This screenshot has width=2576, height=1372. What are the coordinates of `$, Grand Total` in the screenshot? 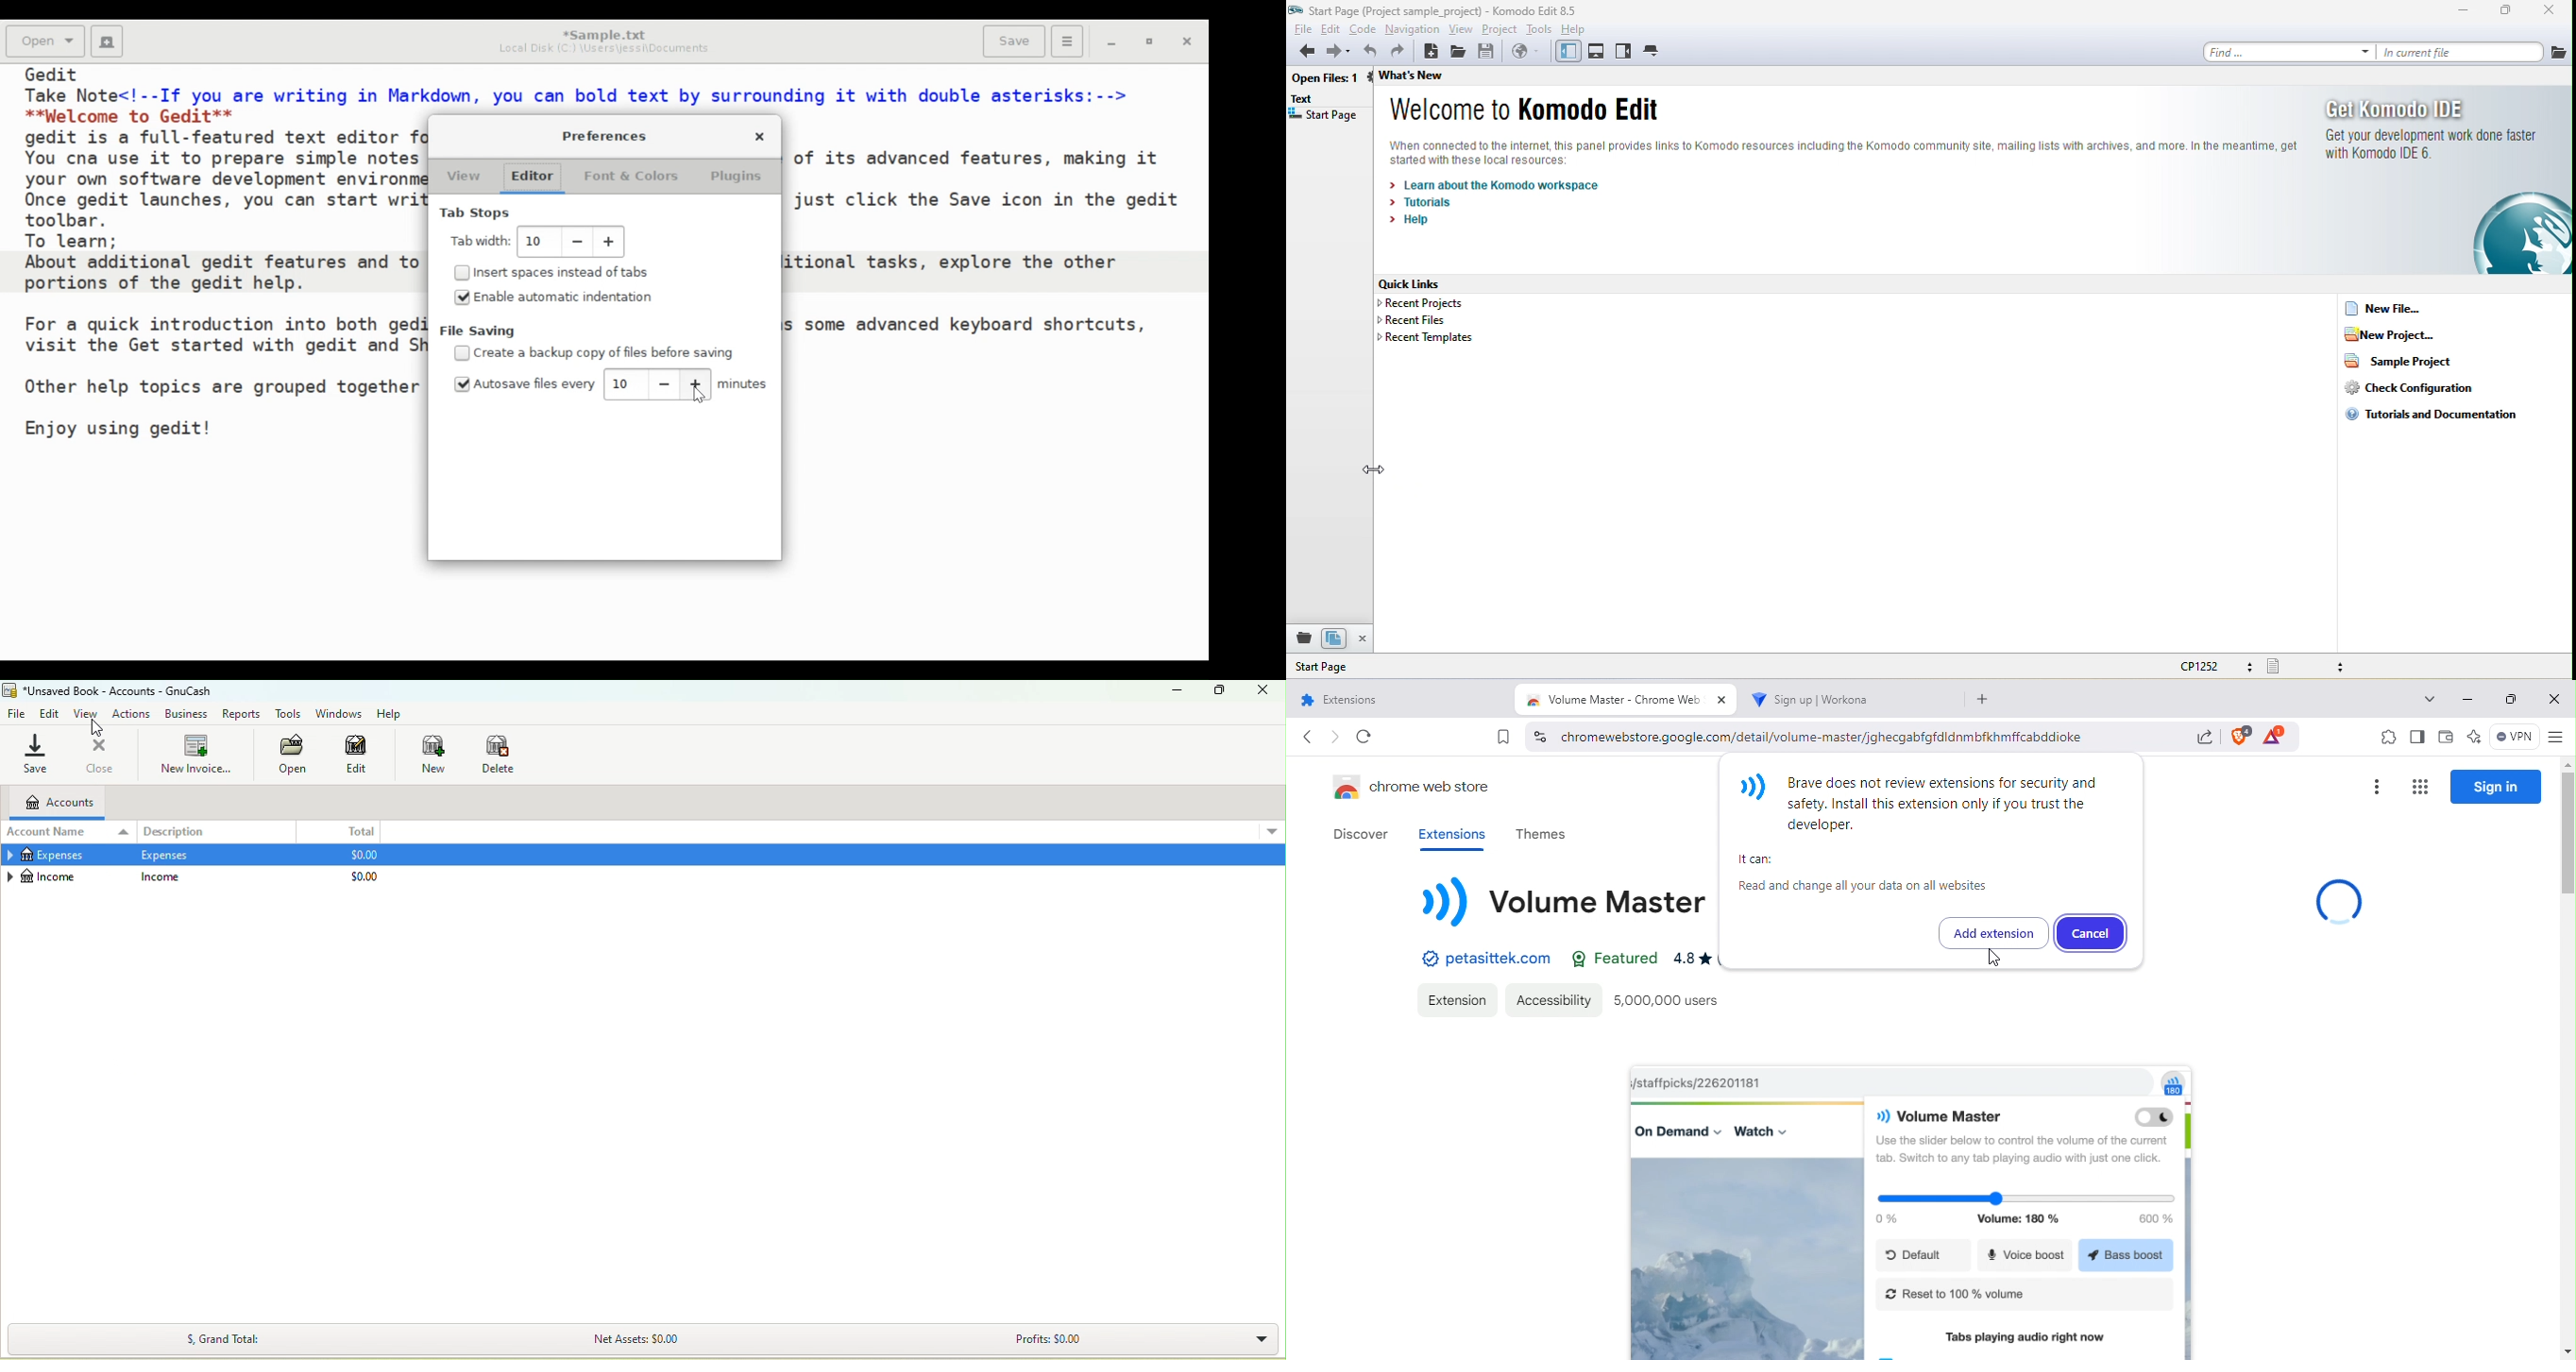 It's located at (230, 1338).